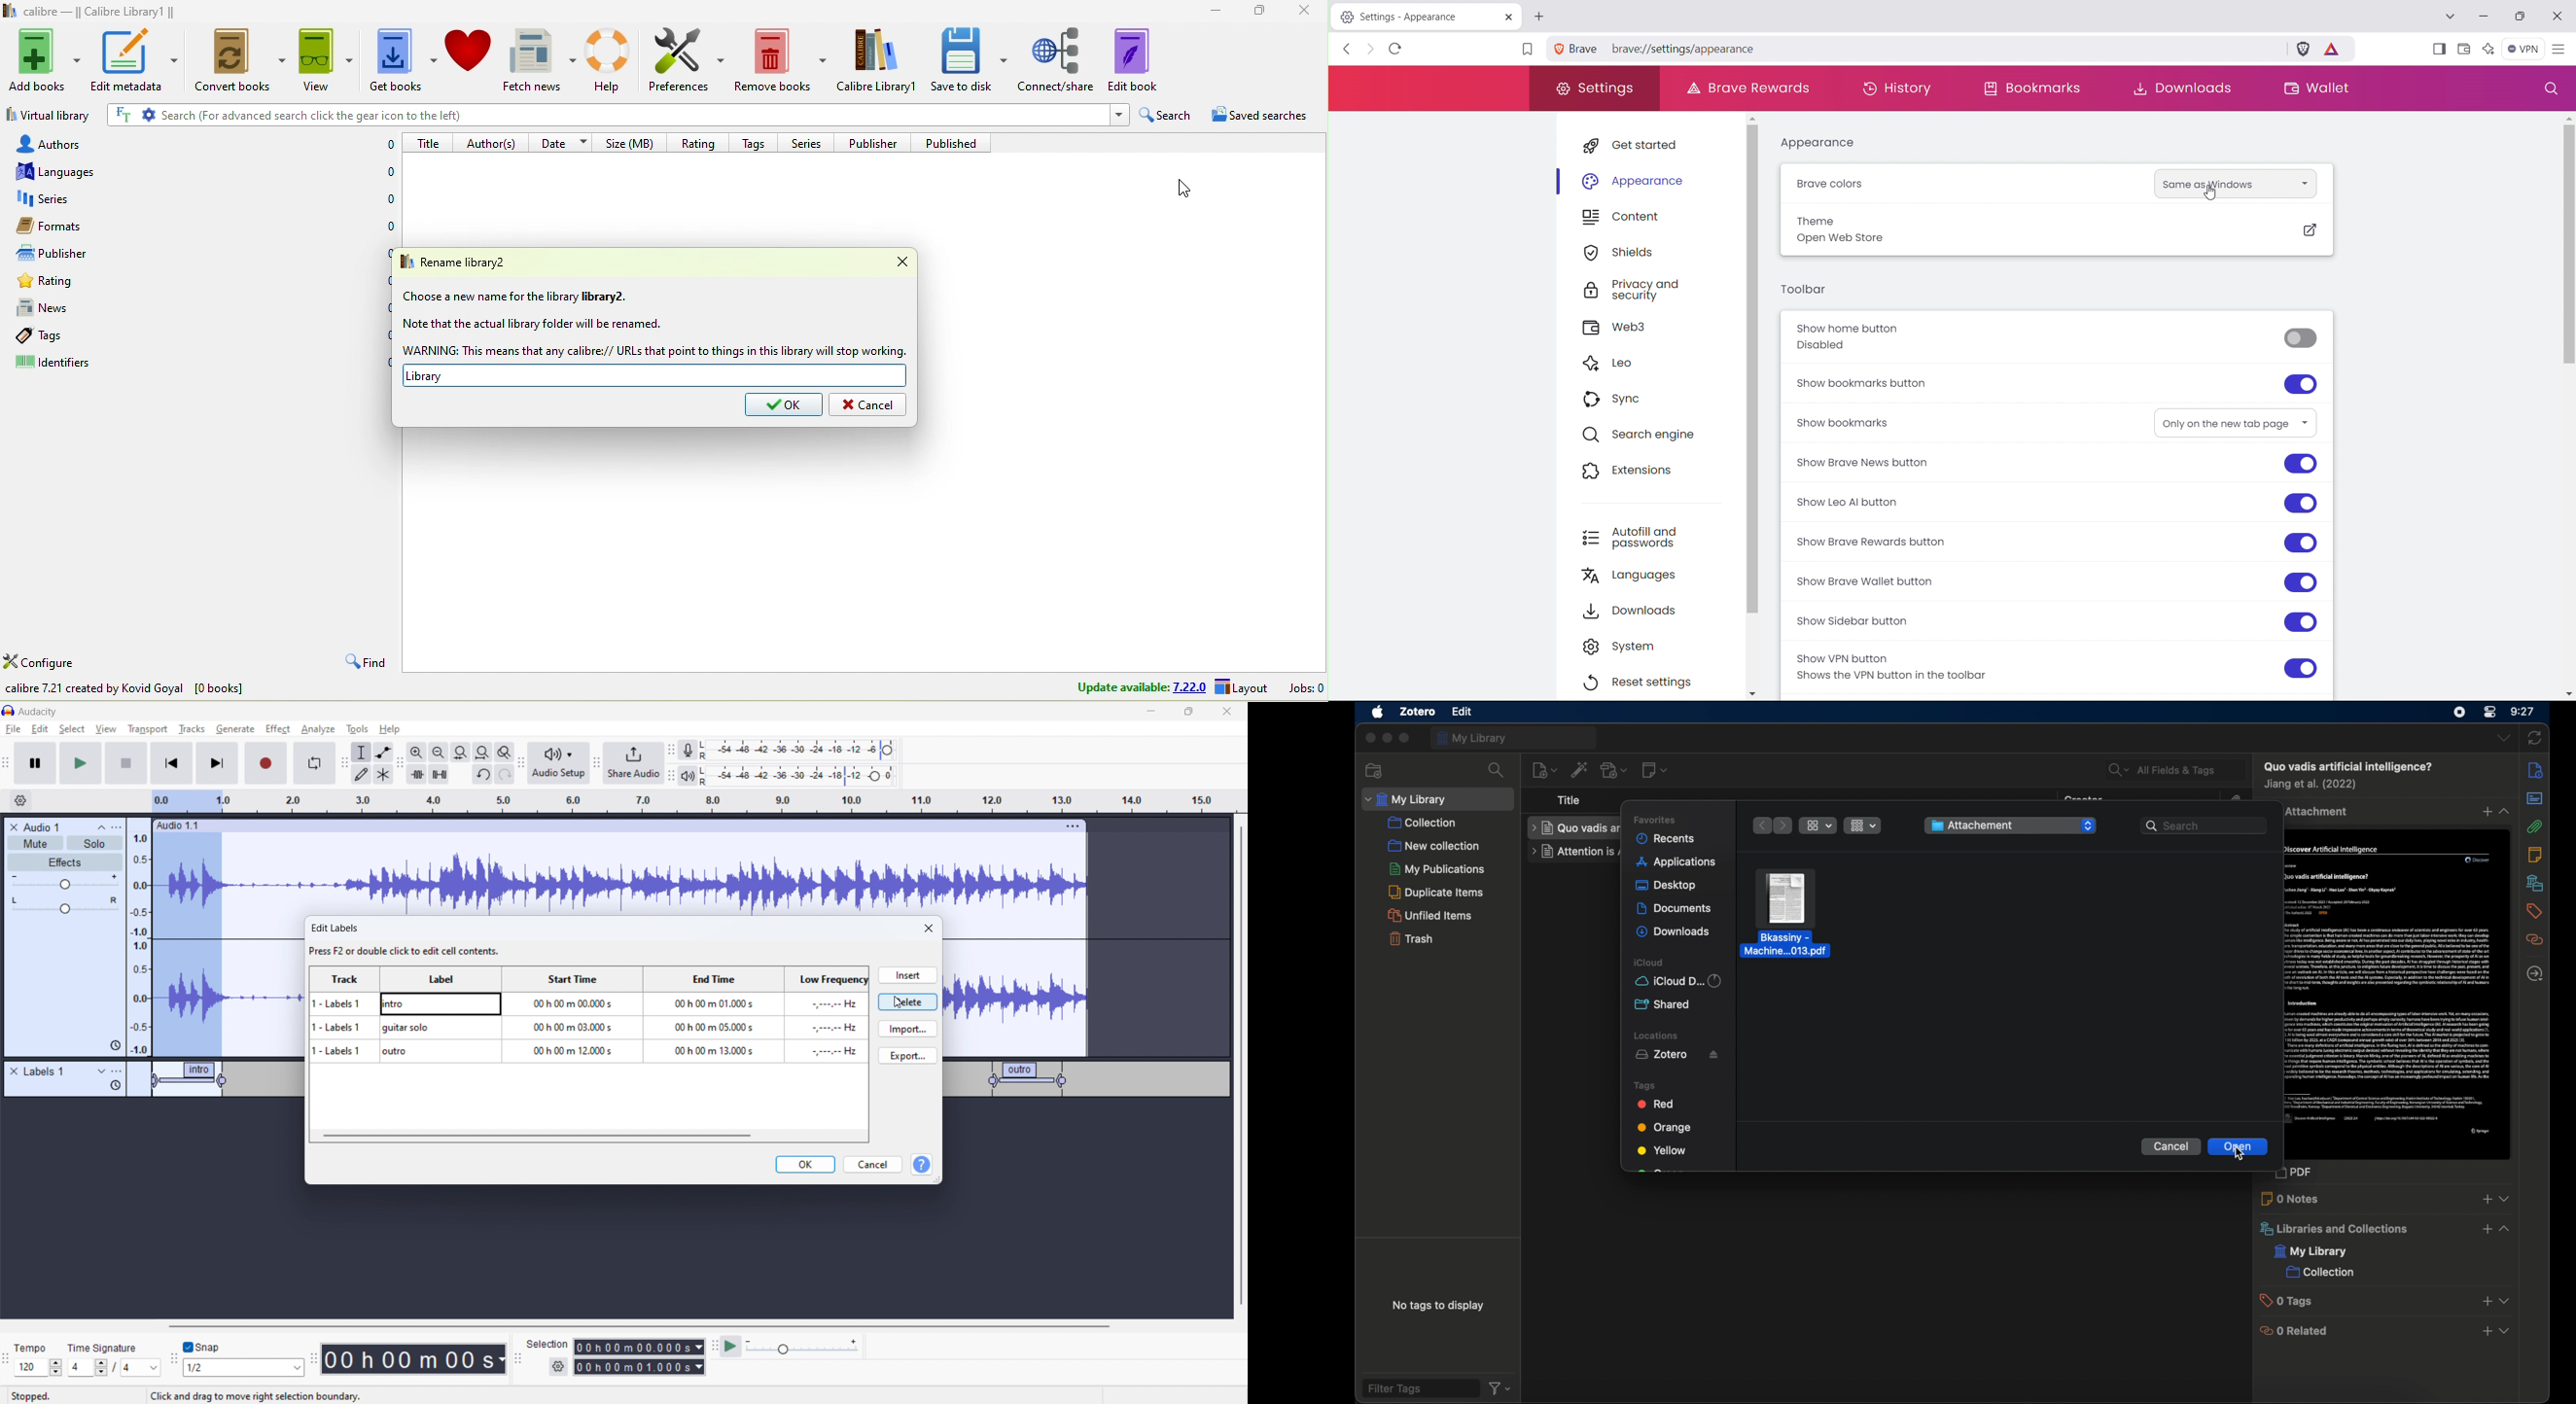 The height and width of the screenshot is (1428, 2576). Describe the element at coordinates (314, 762) in the screenshot. I see `enable loop` at that location.